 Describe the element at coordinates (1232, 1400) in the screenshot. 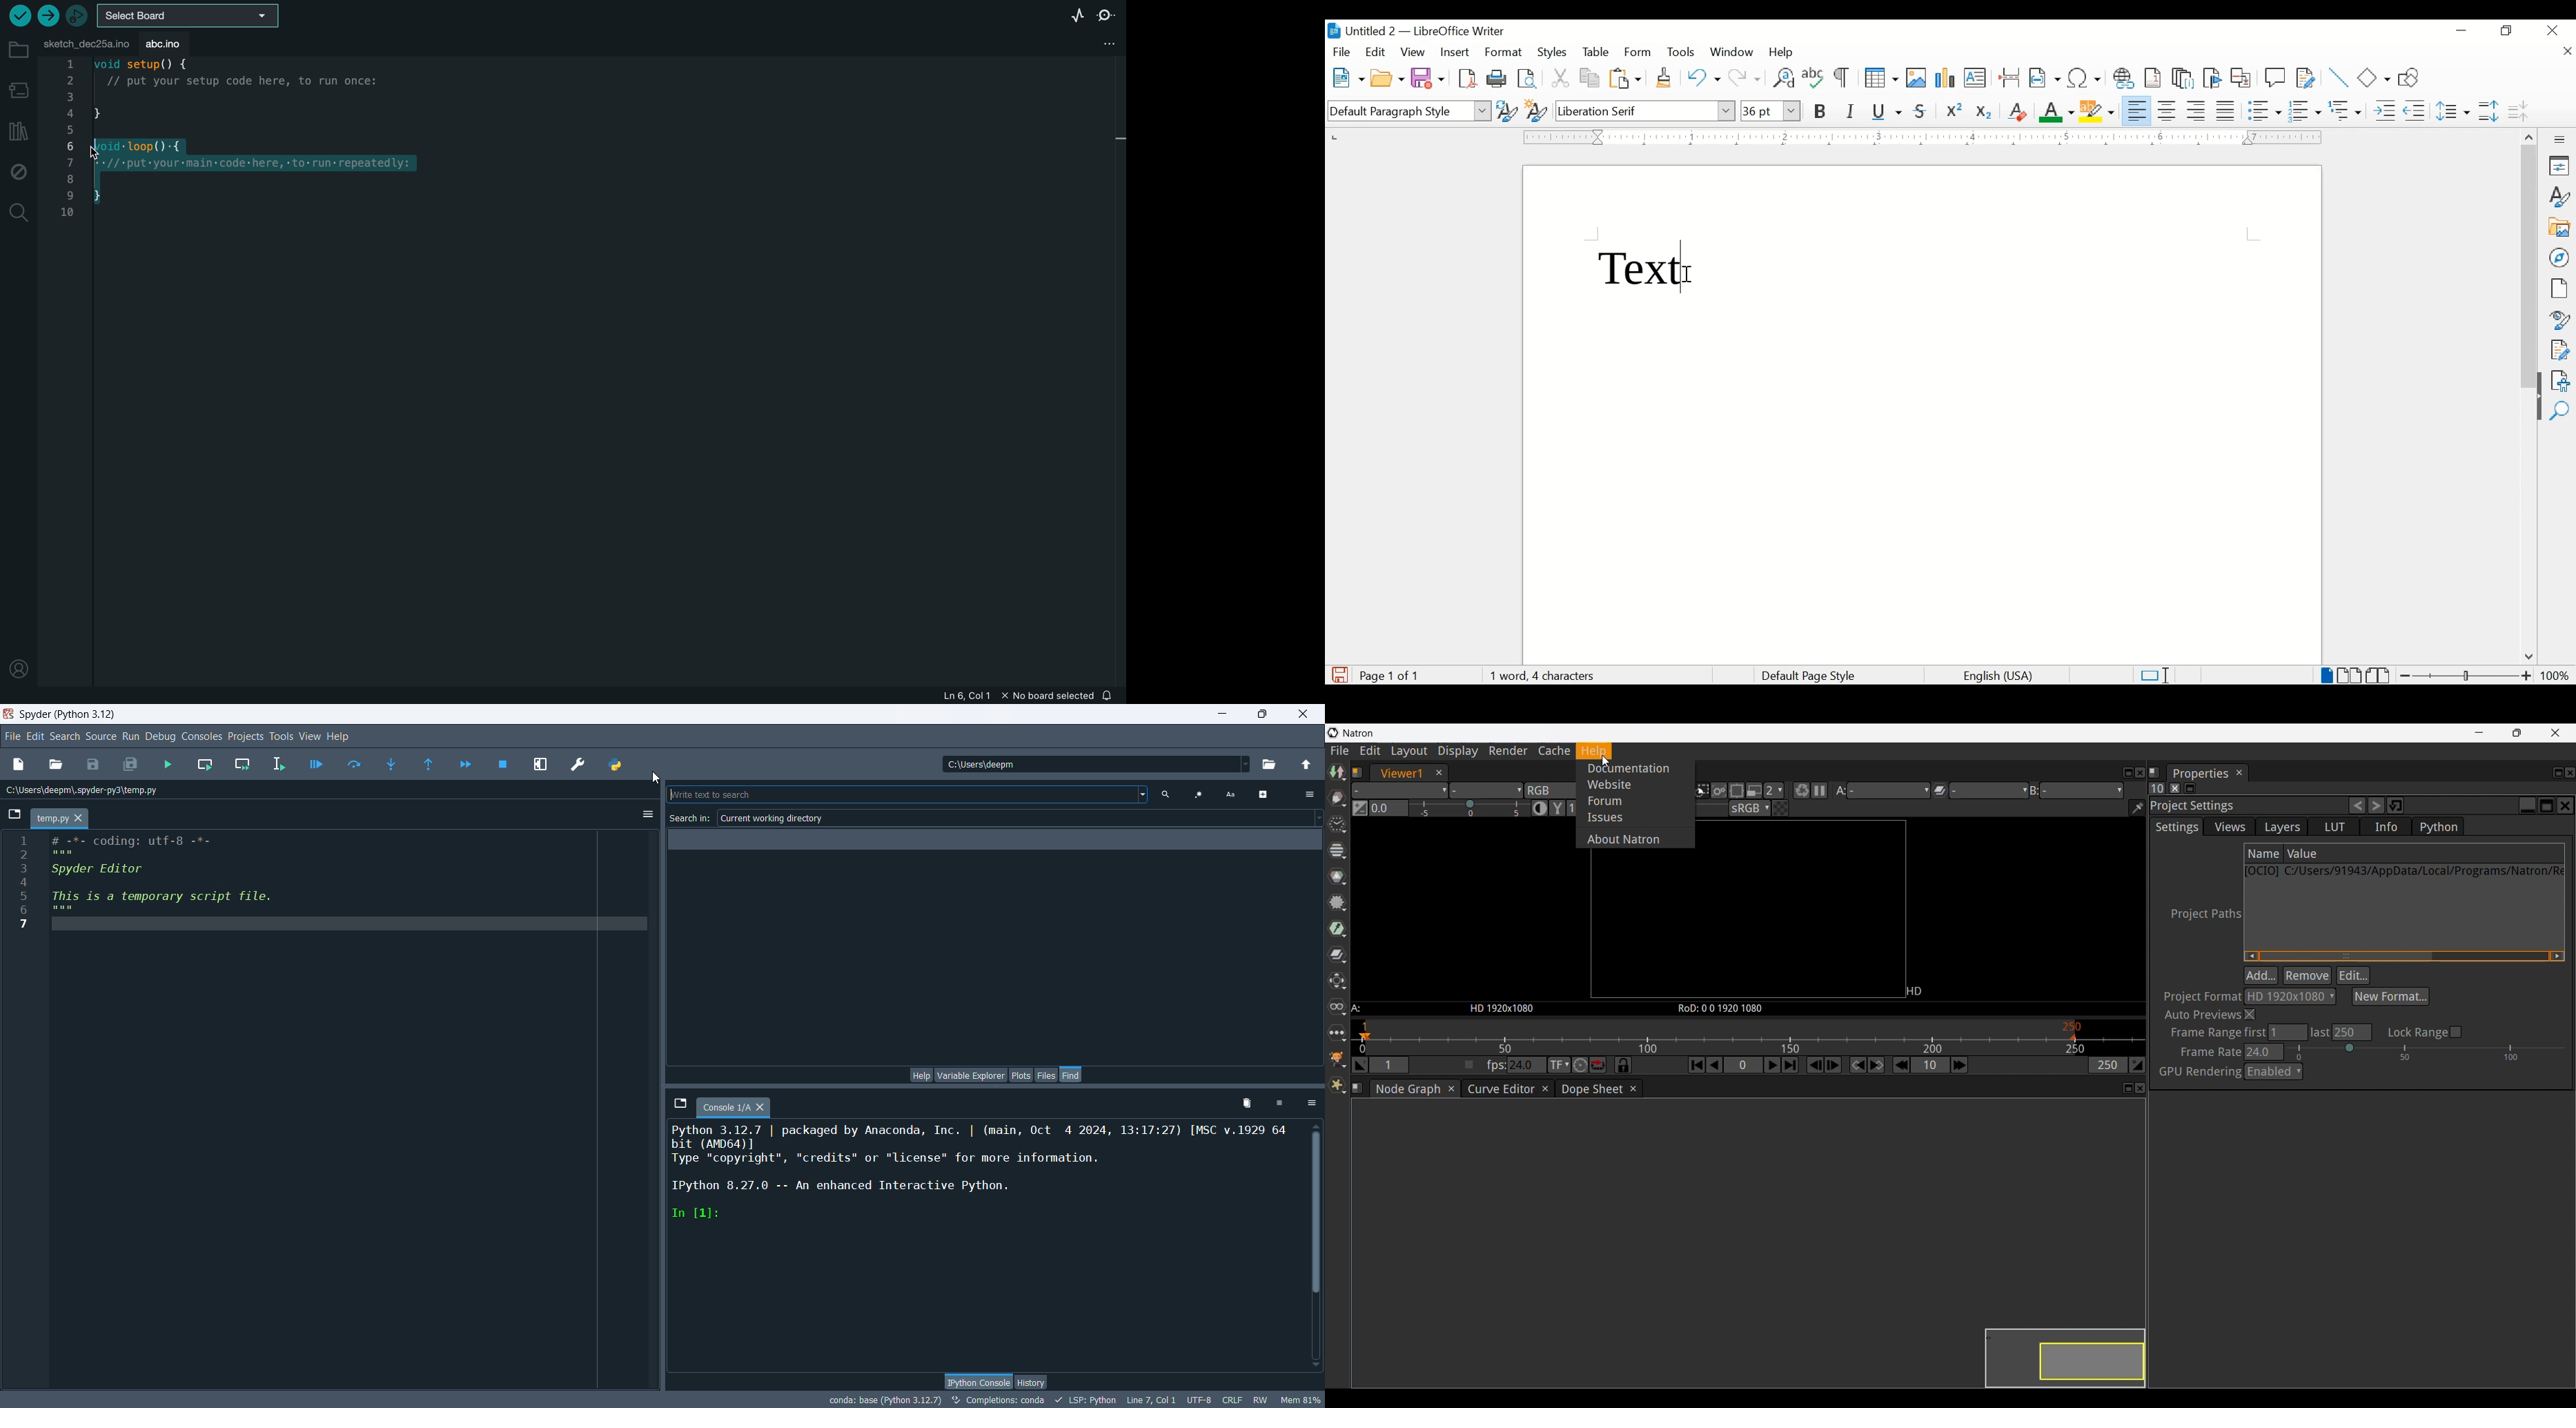

I see `CRLF` at that location.